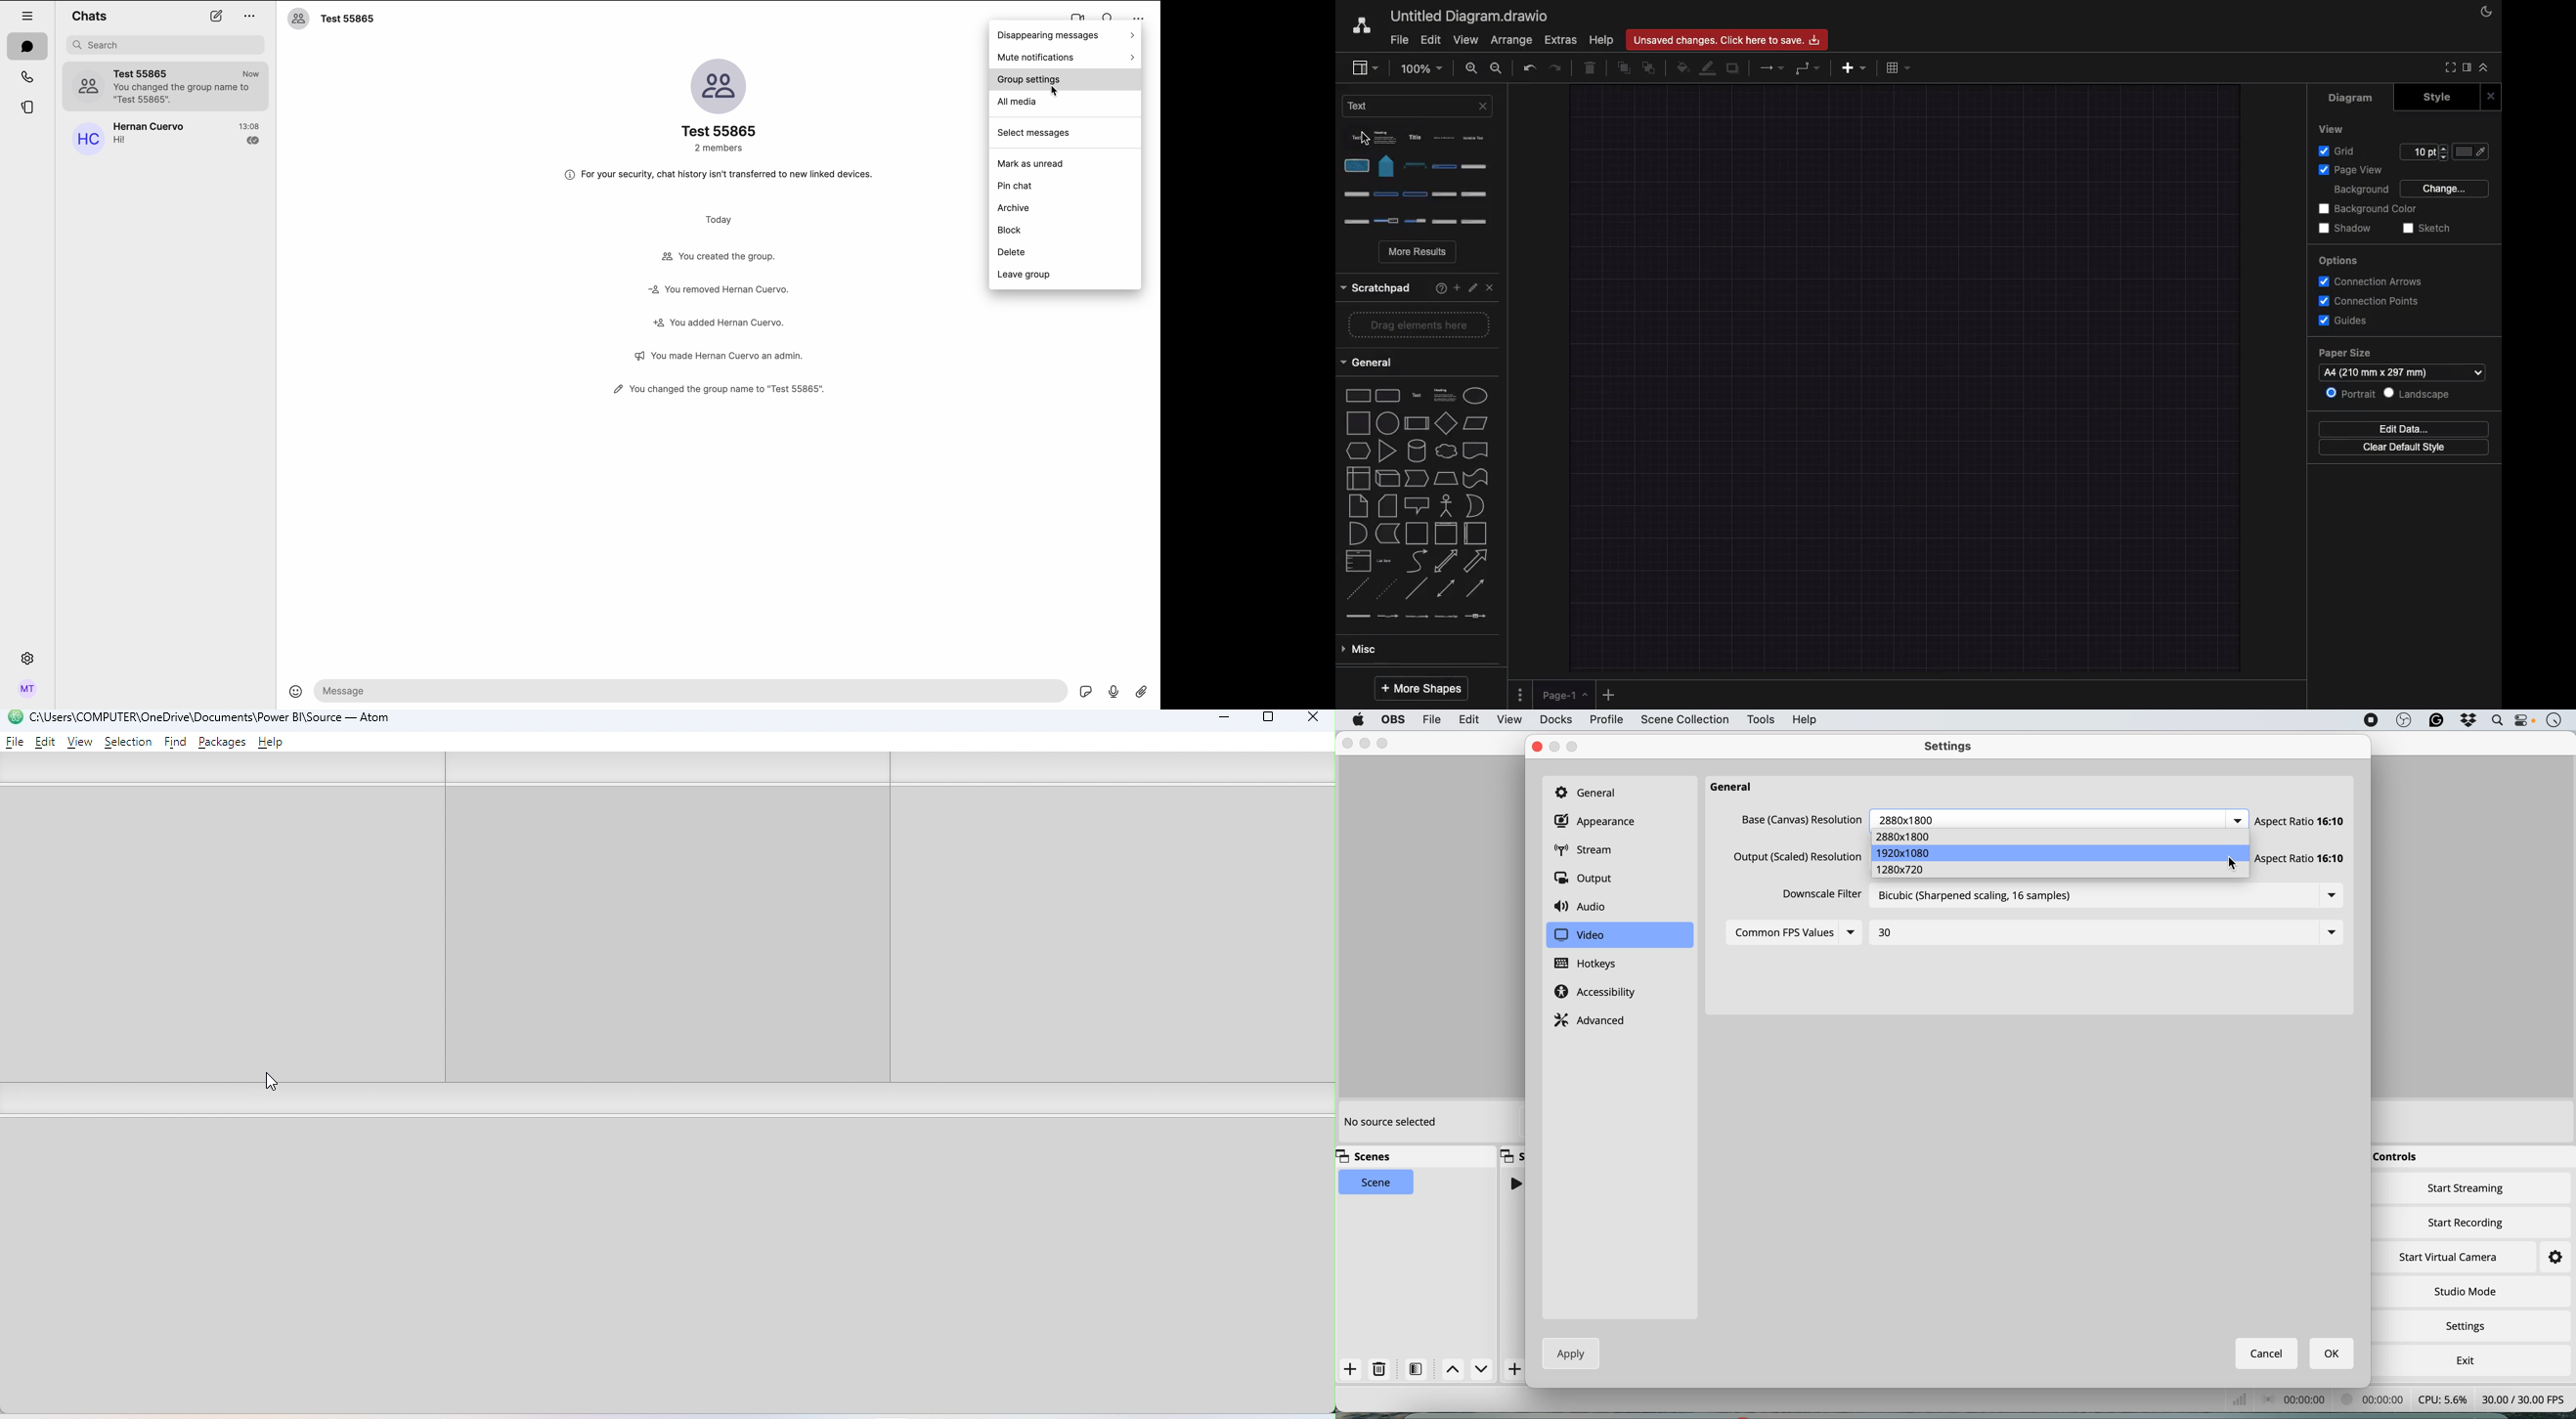 The image size is (2576, 1428). I want to click on today, so click(720, 218).